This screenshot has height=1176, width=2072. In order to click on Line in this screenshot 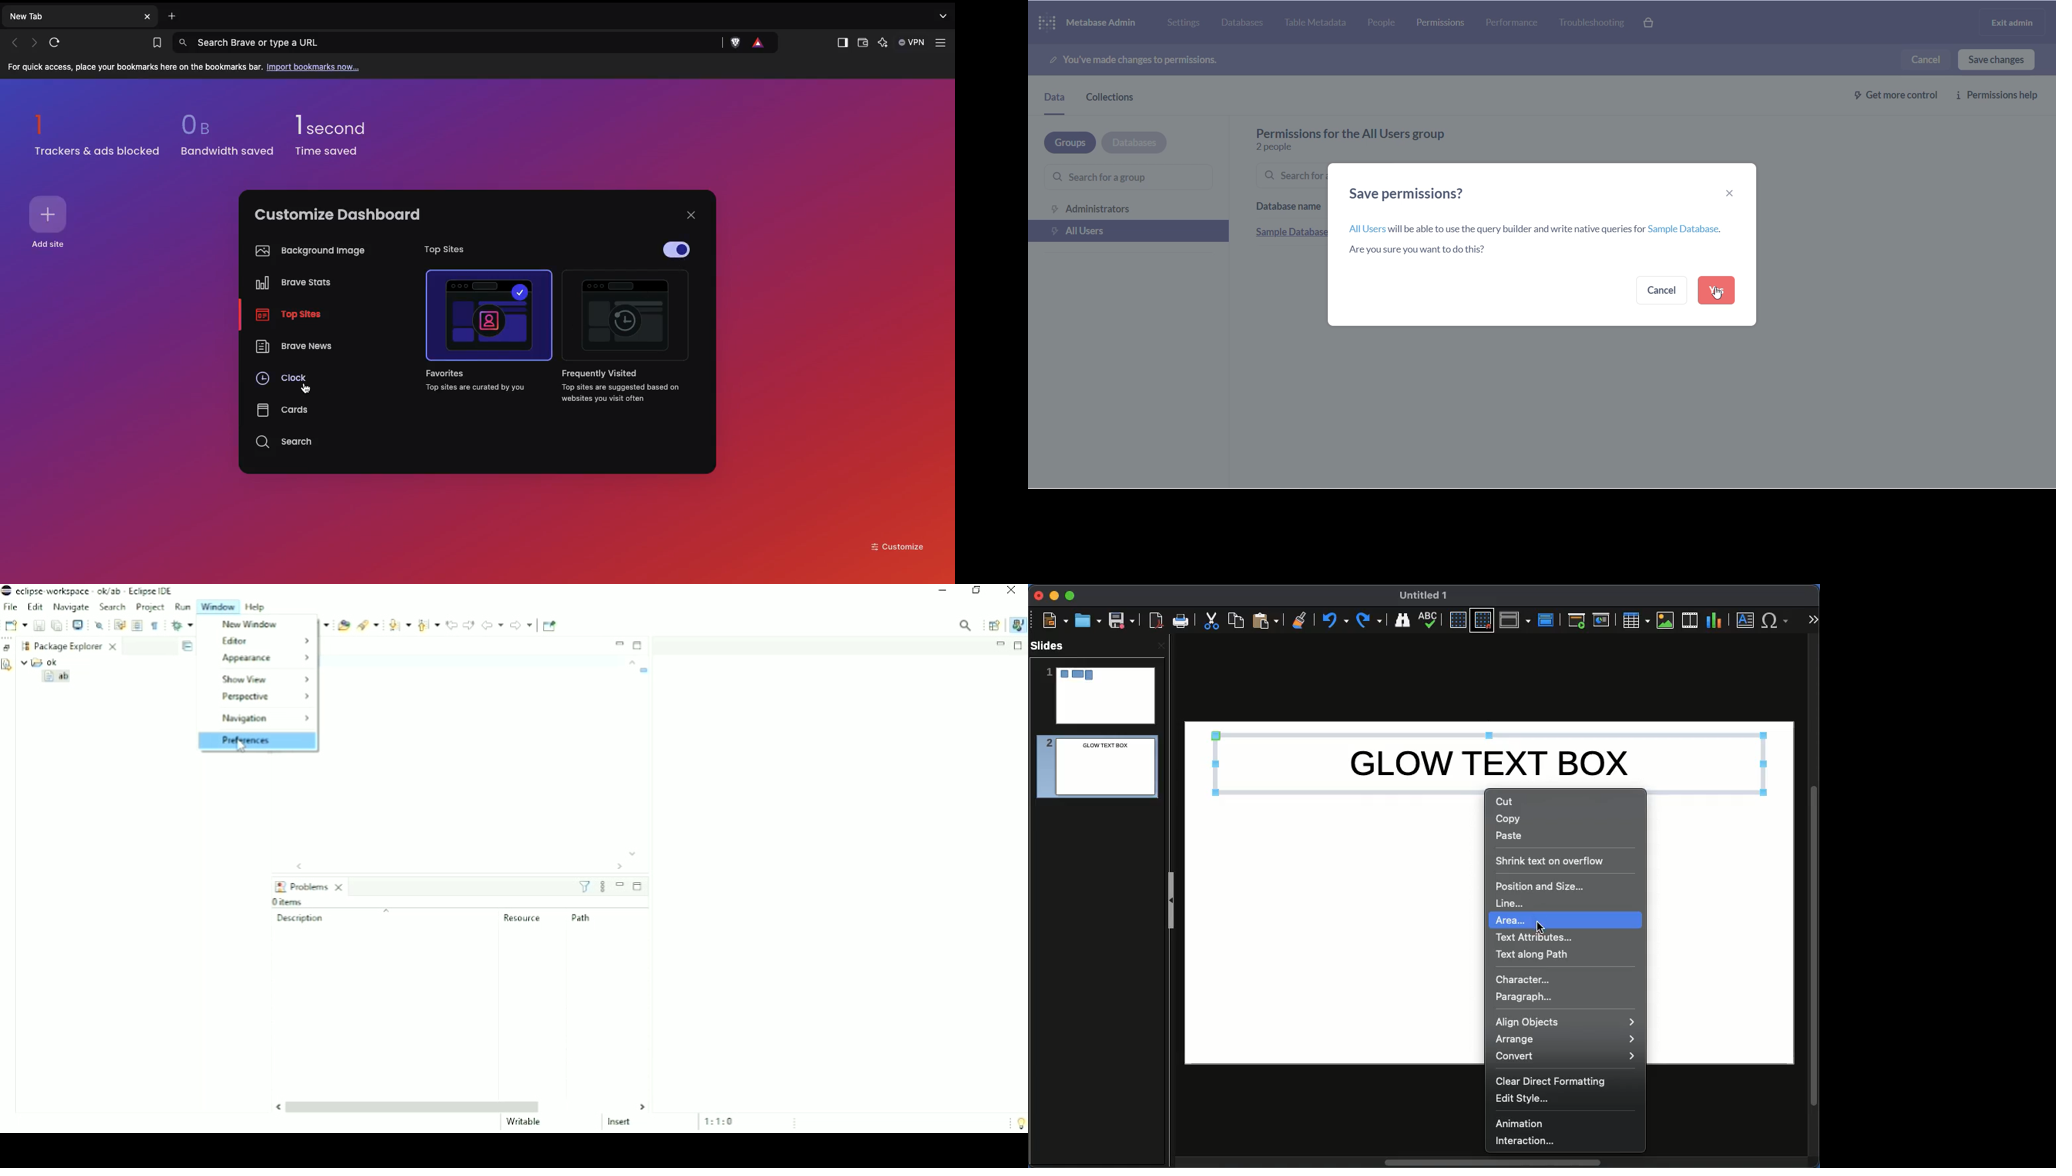, I will do `click(1512, 903)`.